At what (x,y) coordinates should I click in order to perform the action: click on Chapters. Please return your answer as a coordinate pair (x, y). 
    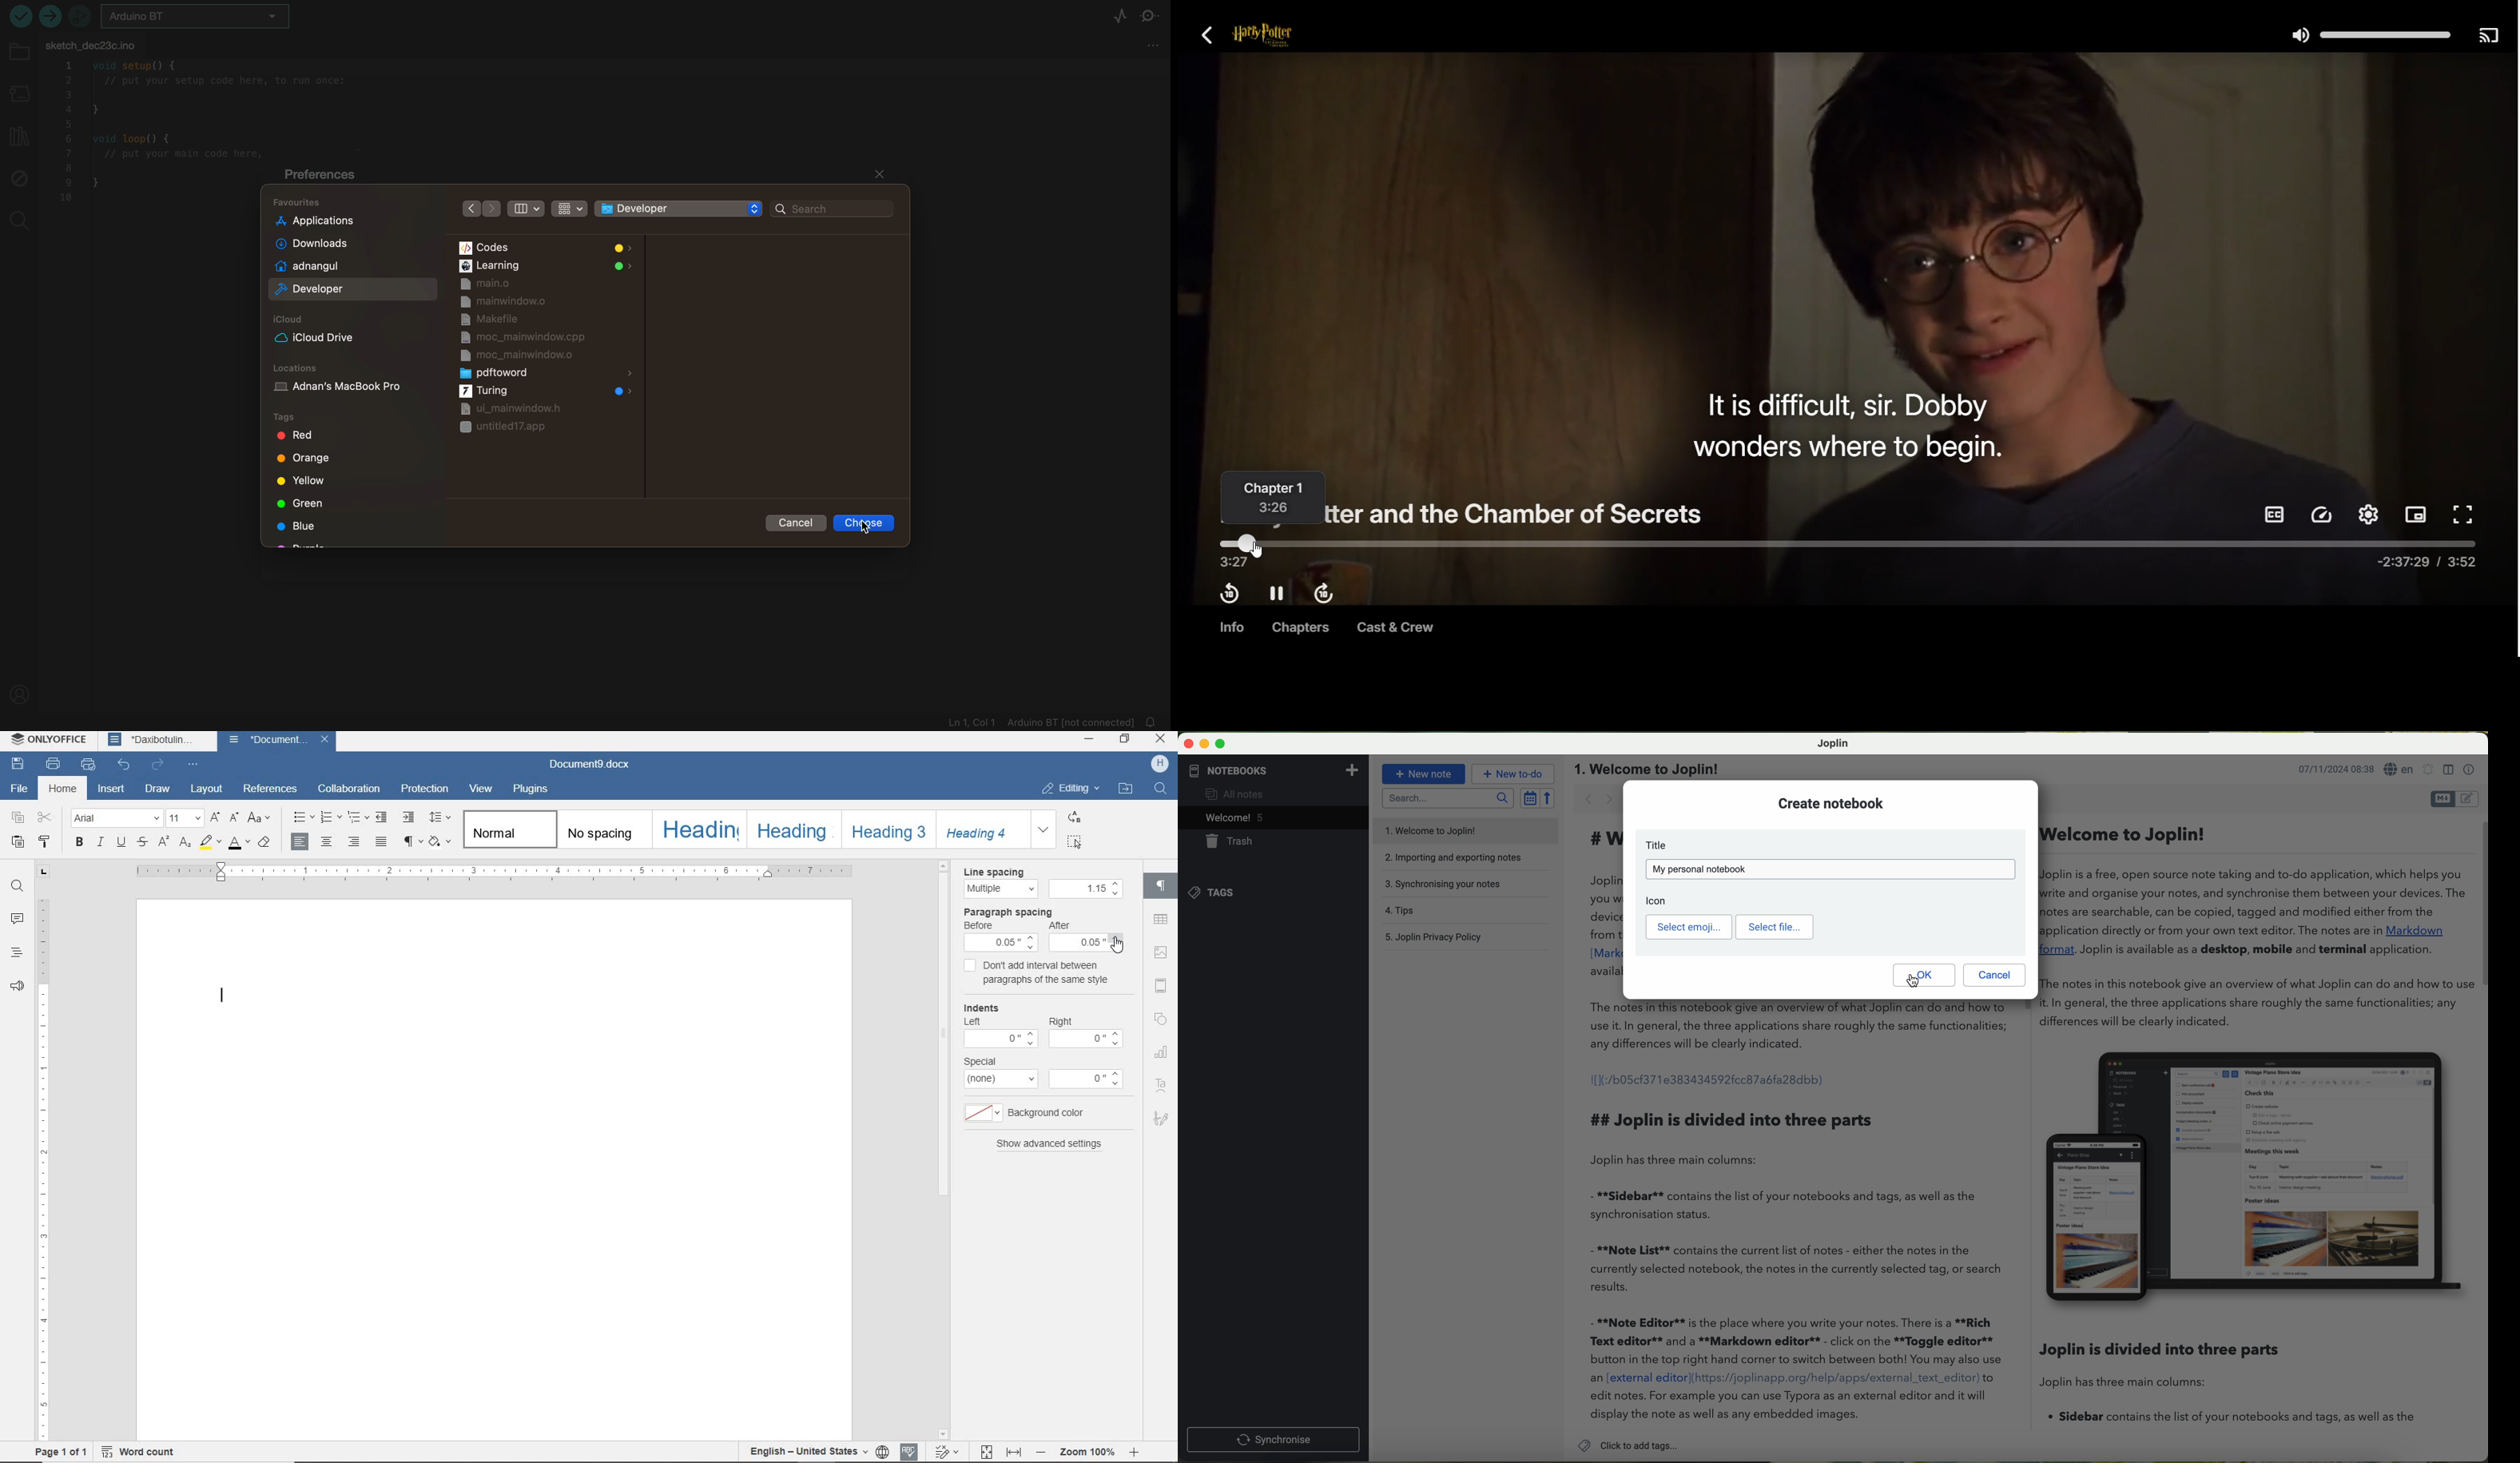
    Looking at the image, I should click on (1297, 627).